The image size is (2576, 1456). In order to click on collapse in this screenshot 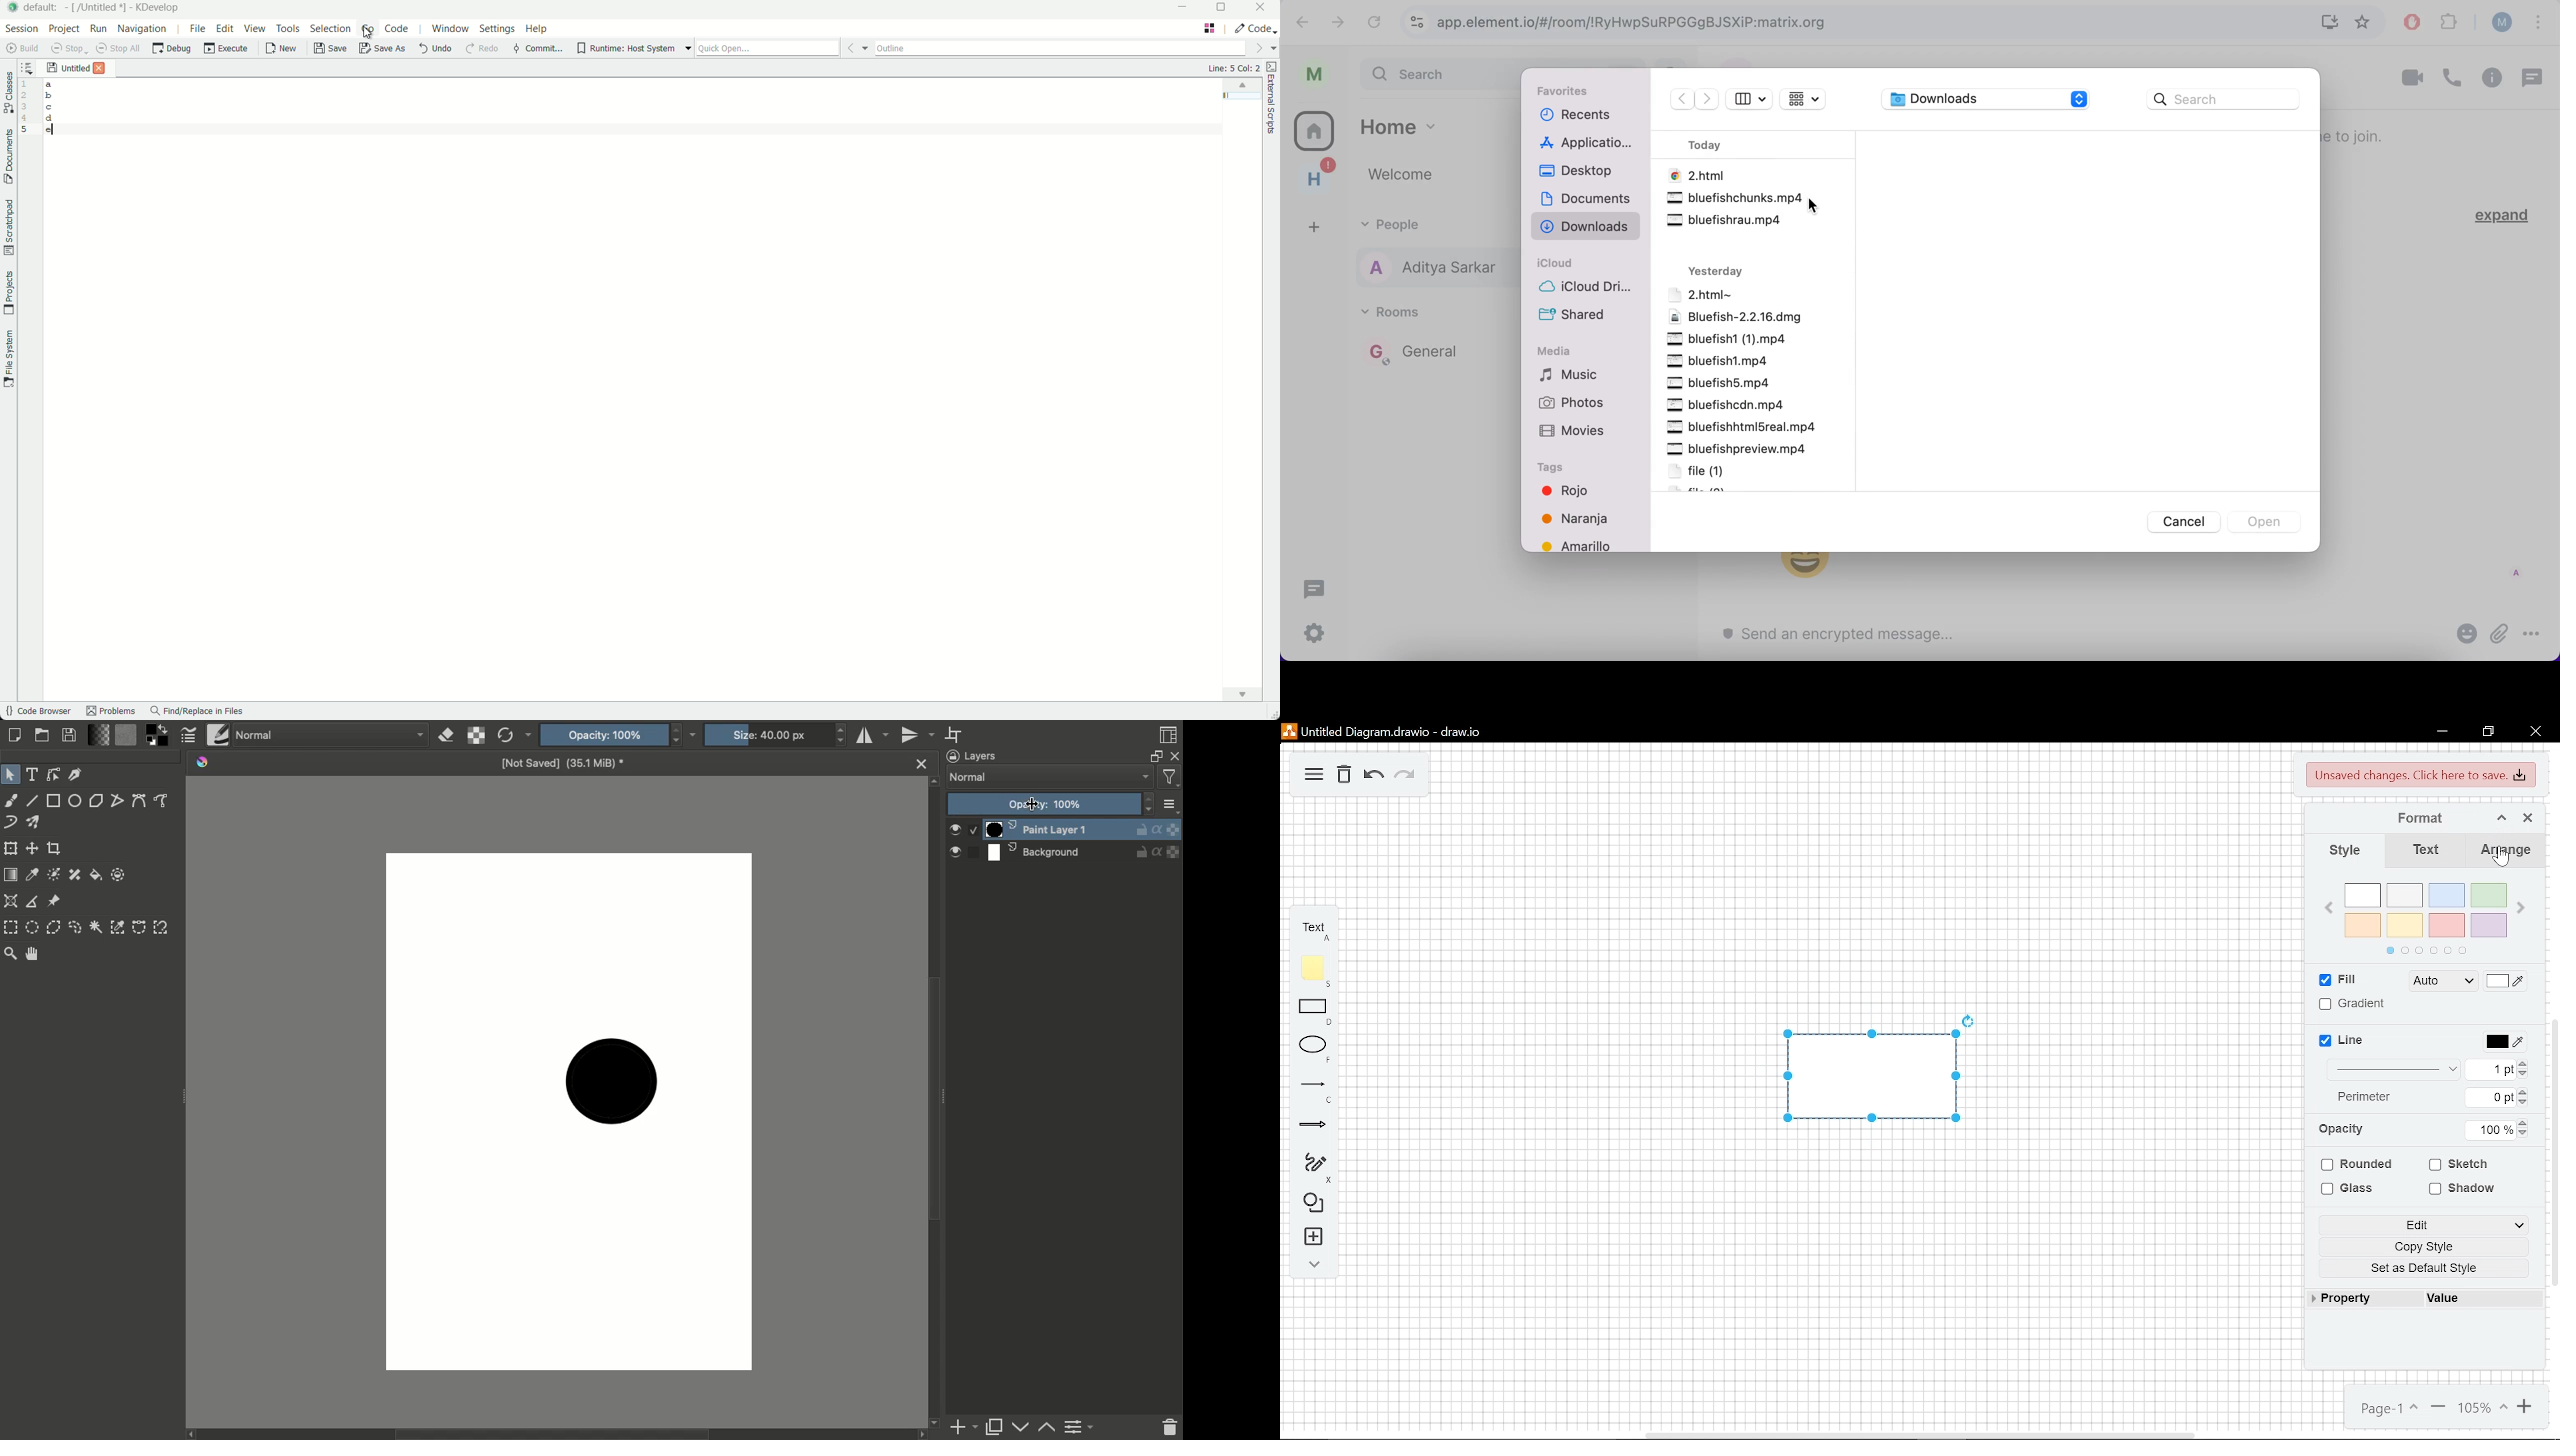, I will do `click(1314, 1264)`.